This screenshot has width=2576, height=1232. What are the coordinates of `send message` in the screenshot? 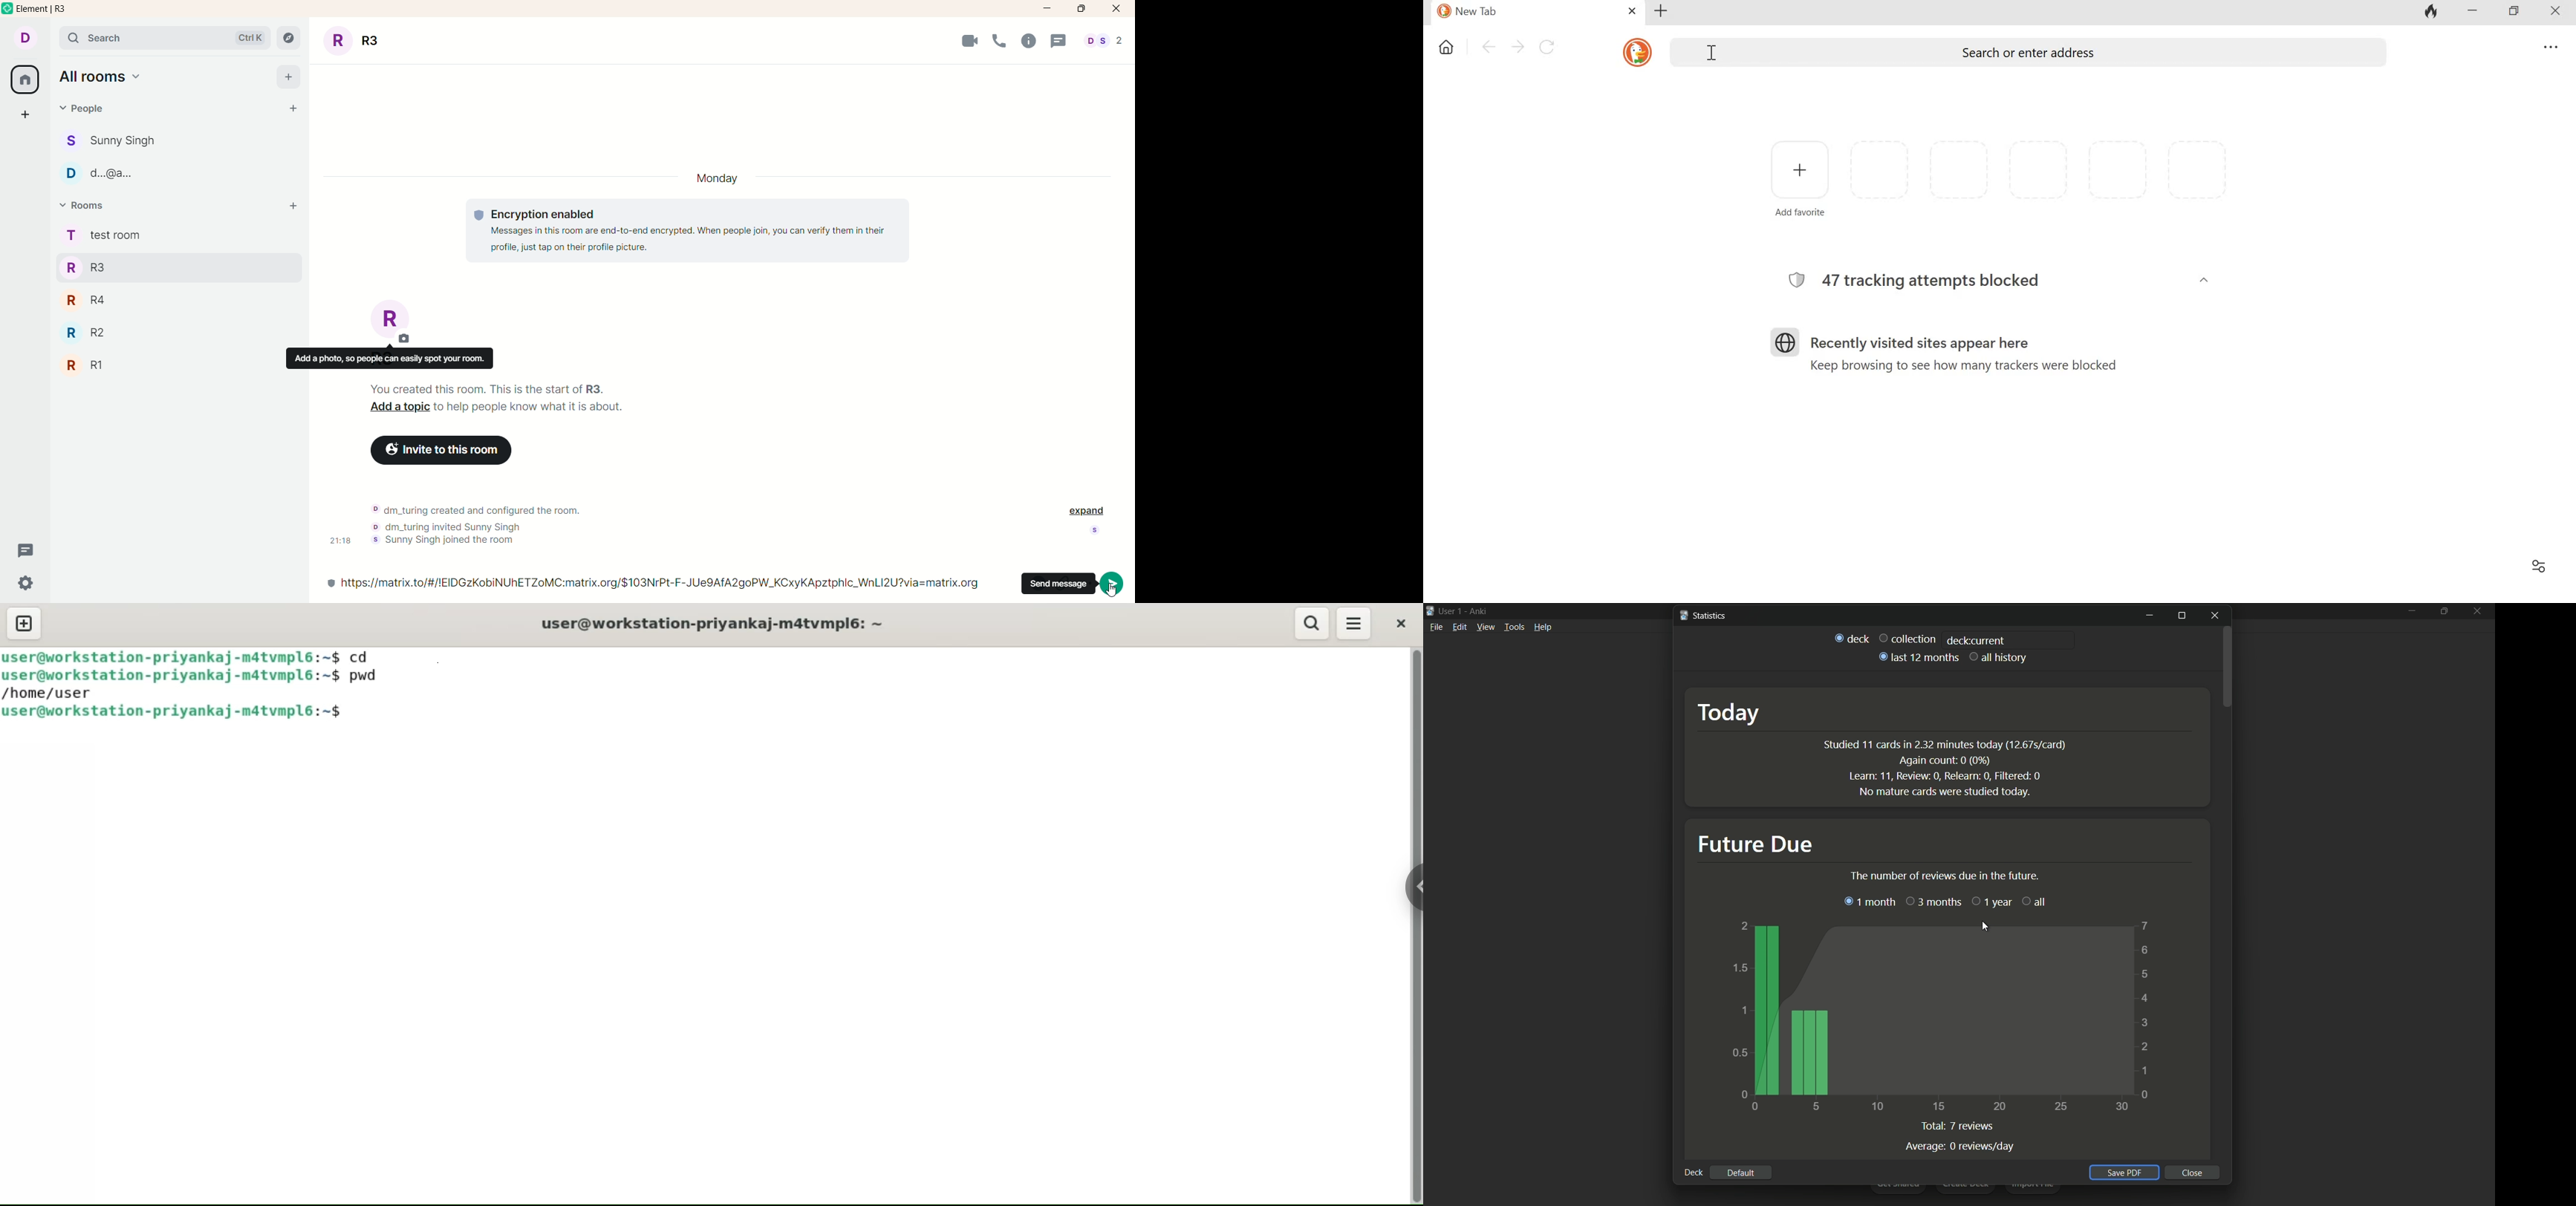 It's located at (1059, 583).